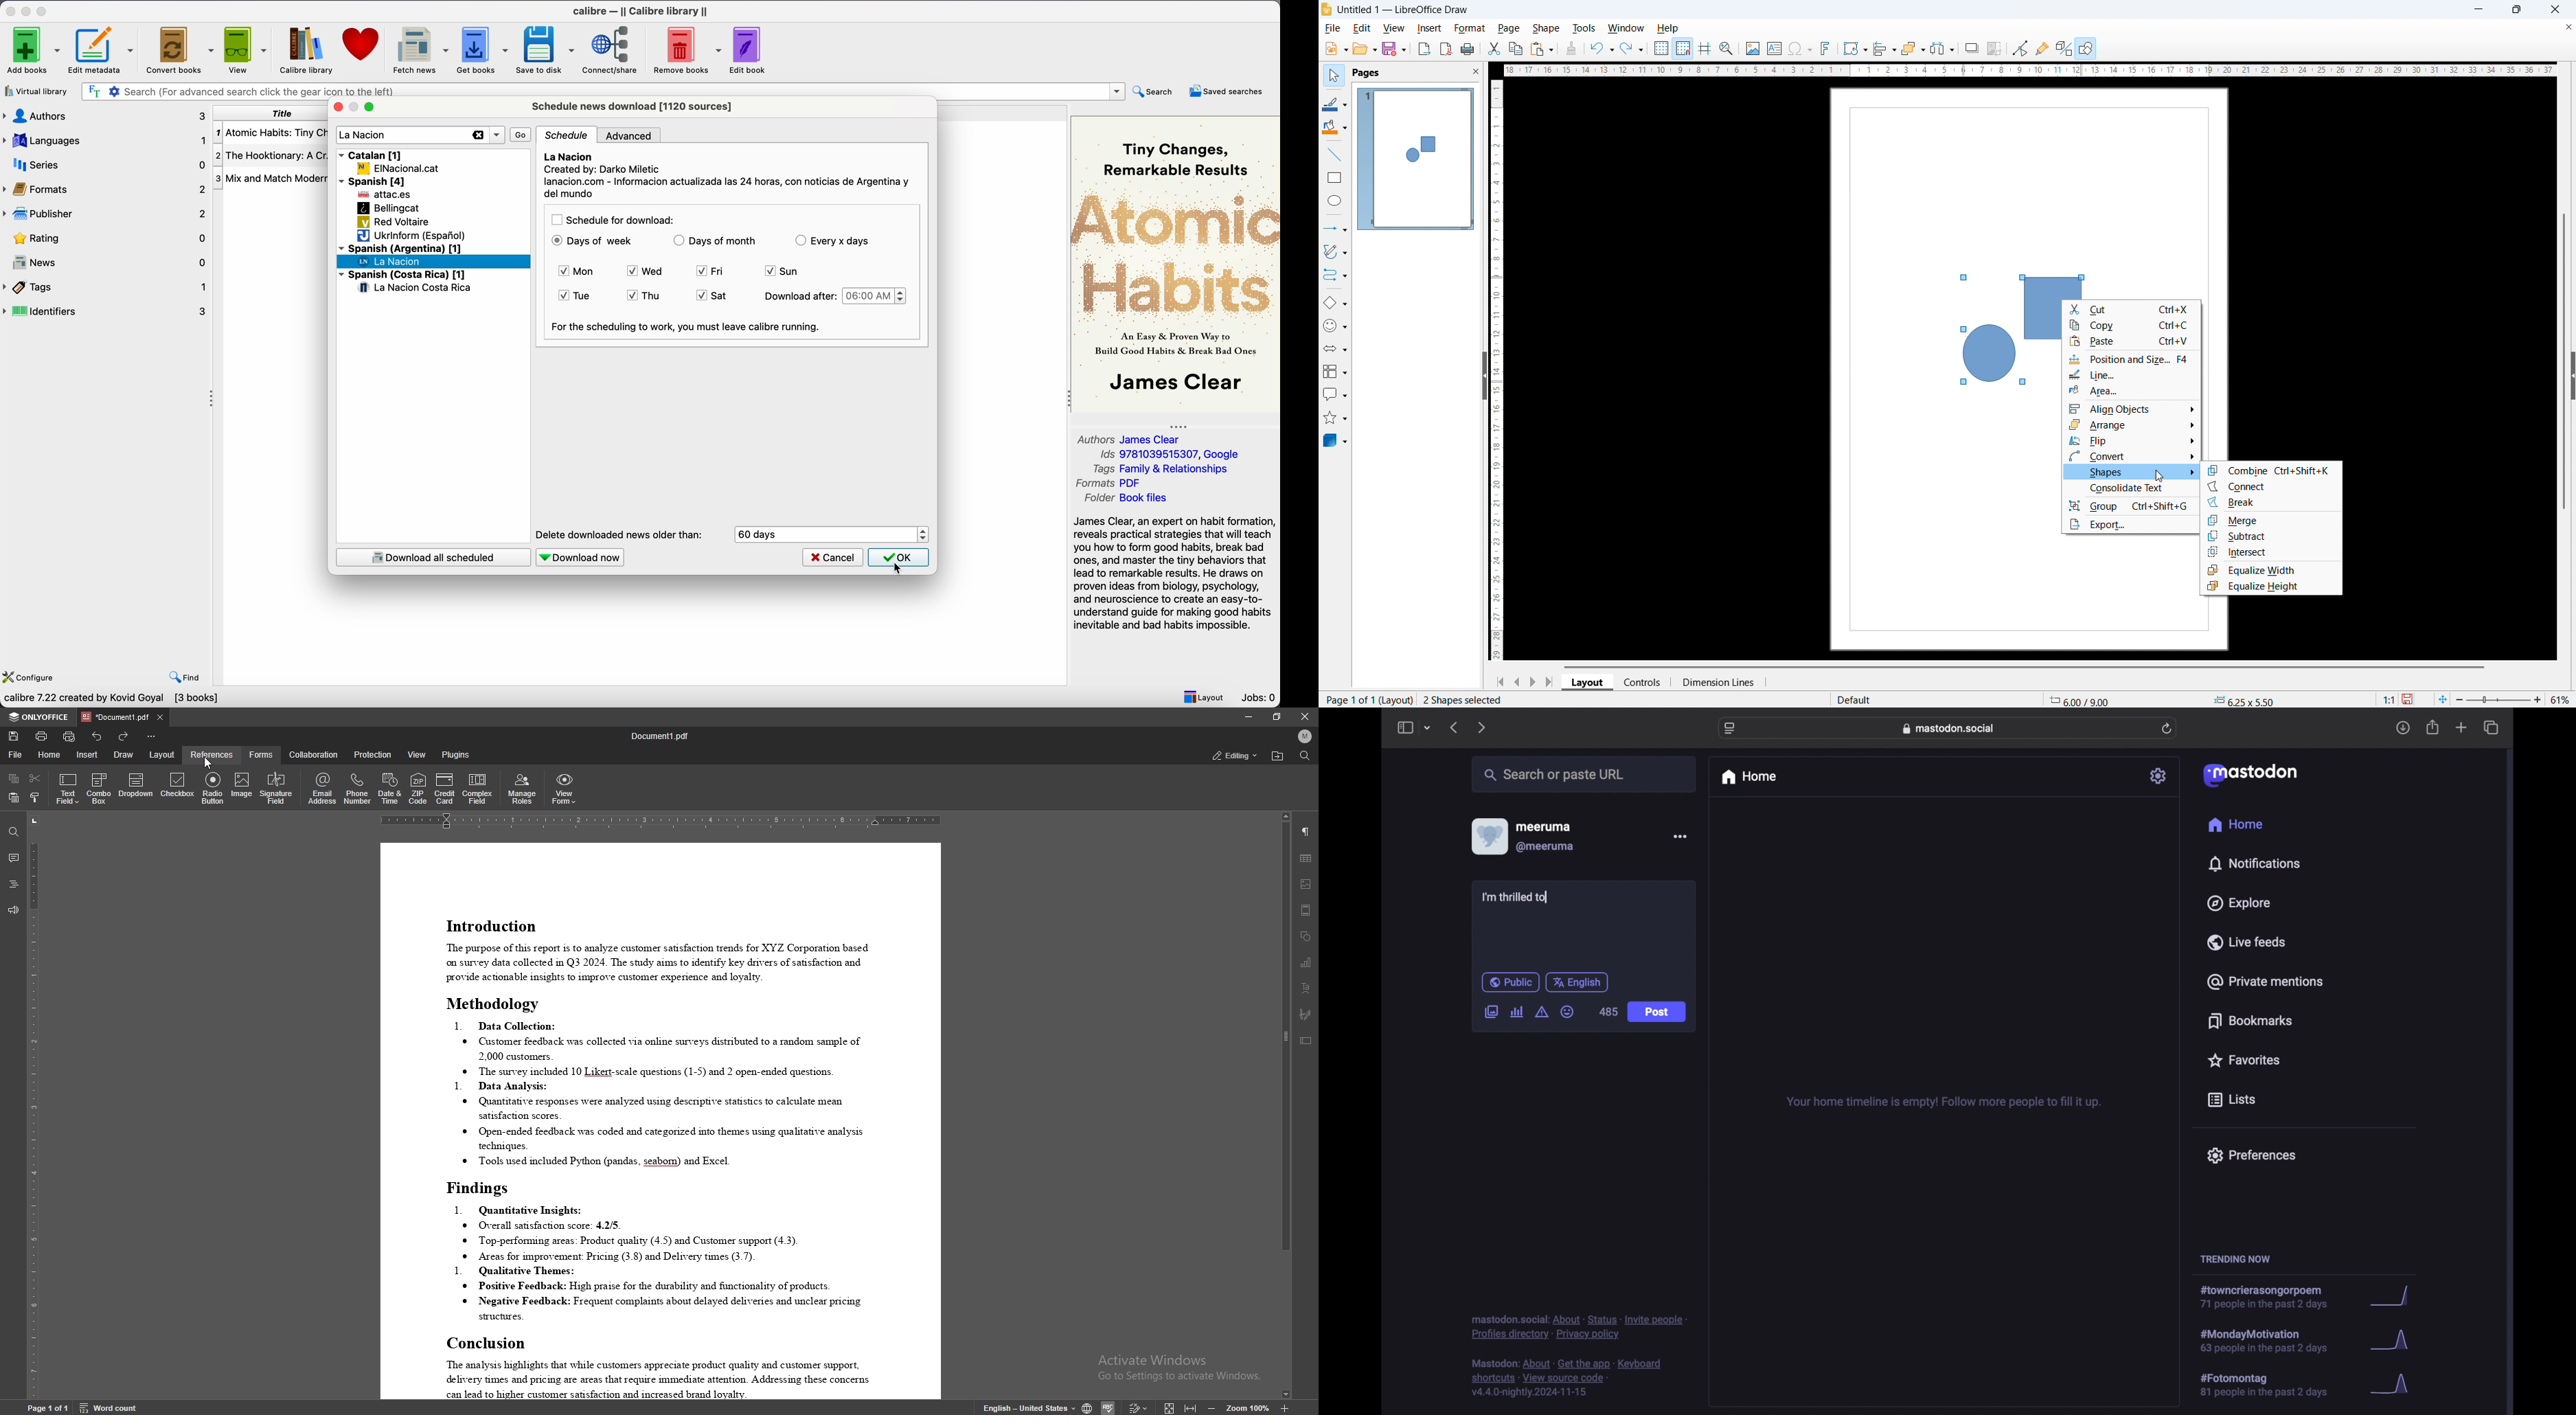  What do you see at coordinates (2461, 727) in the screenshot?
I see `new tab overview` at bounding box center [2461, 727].